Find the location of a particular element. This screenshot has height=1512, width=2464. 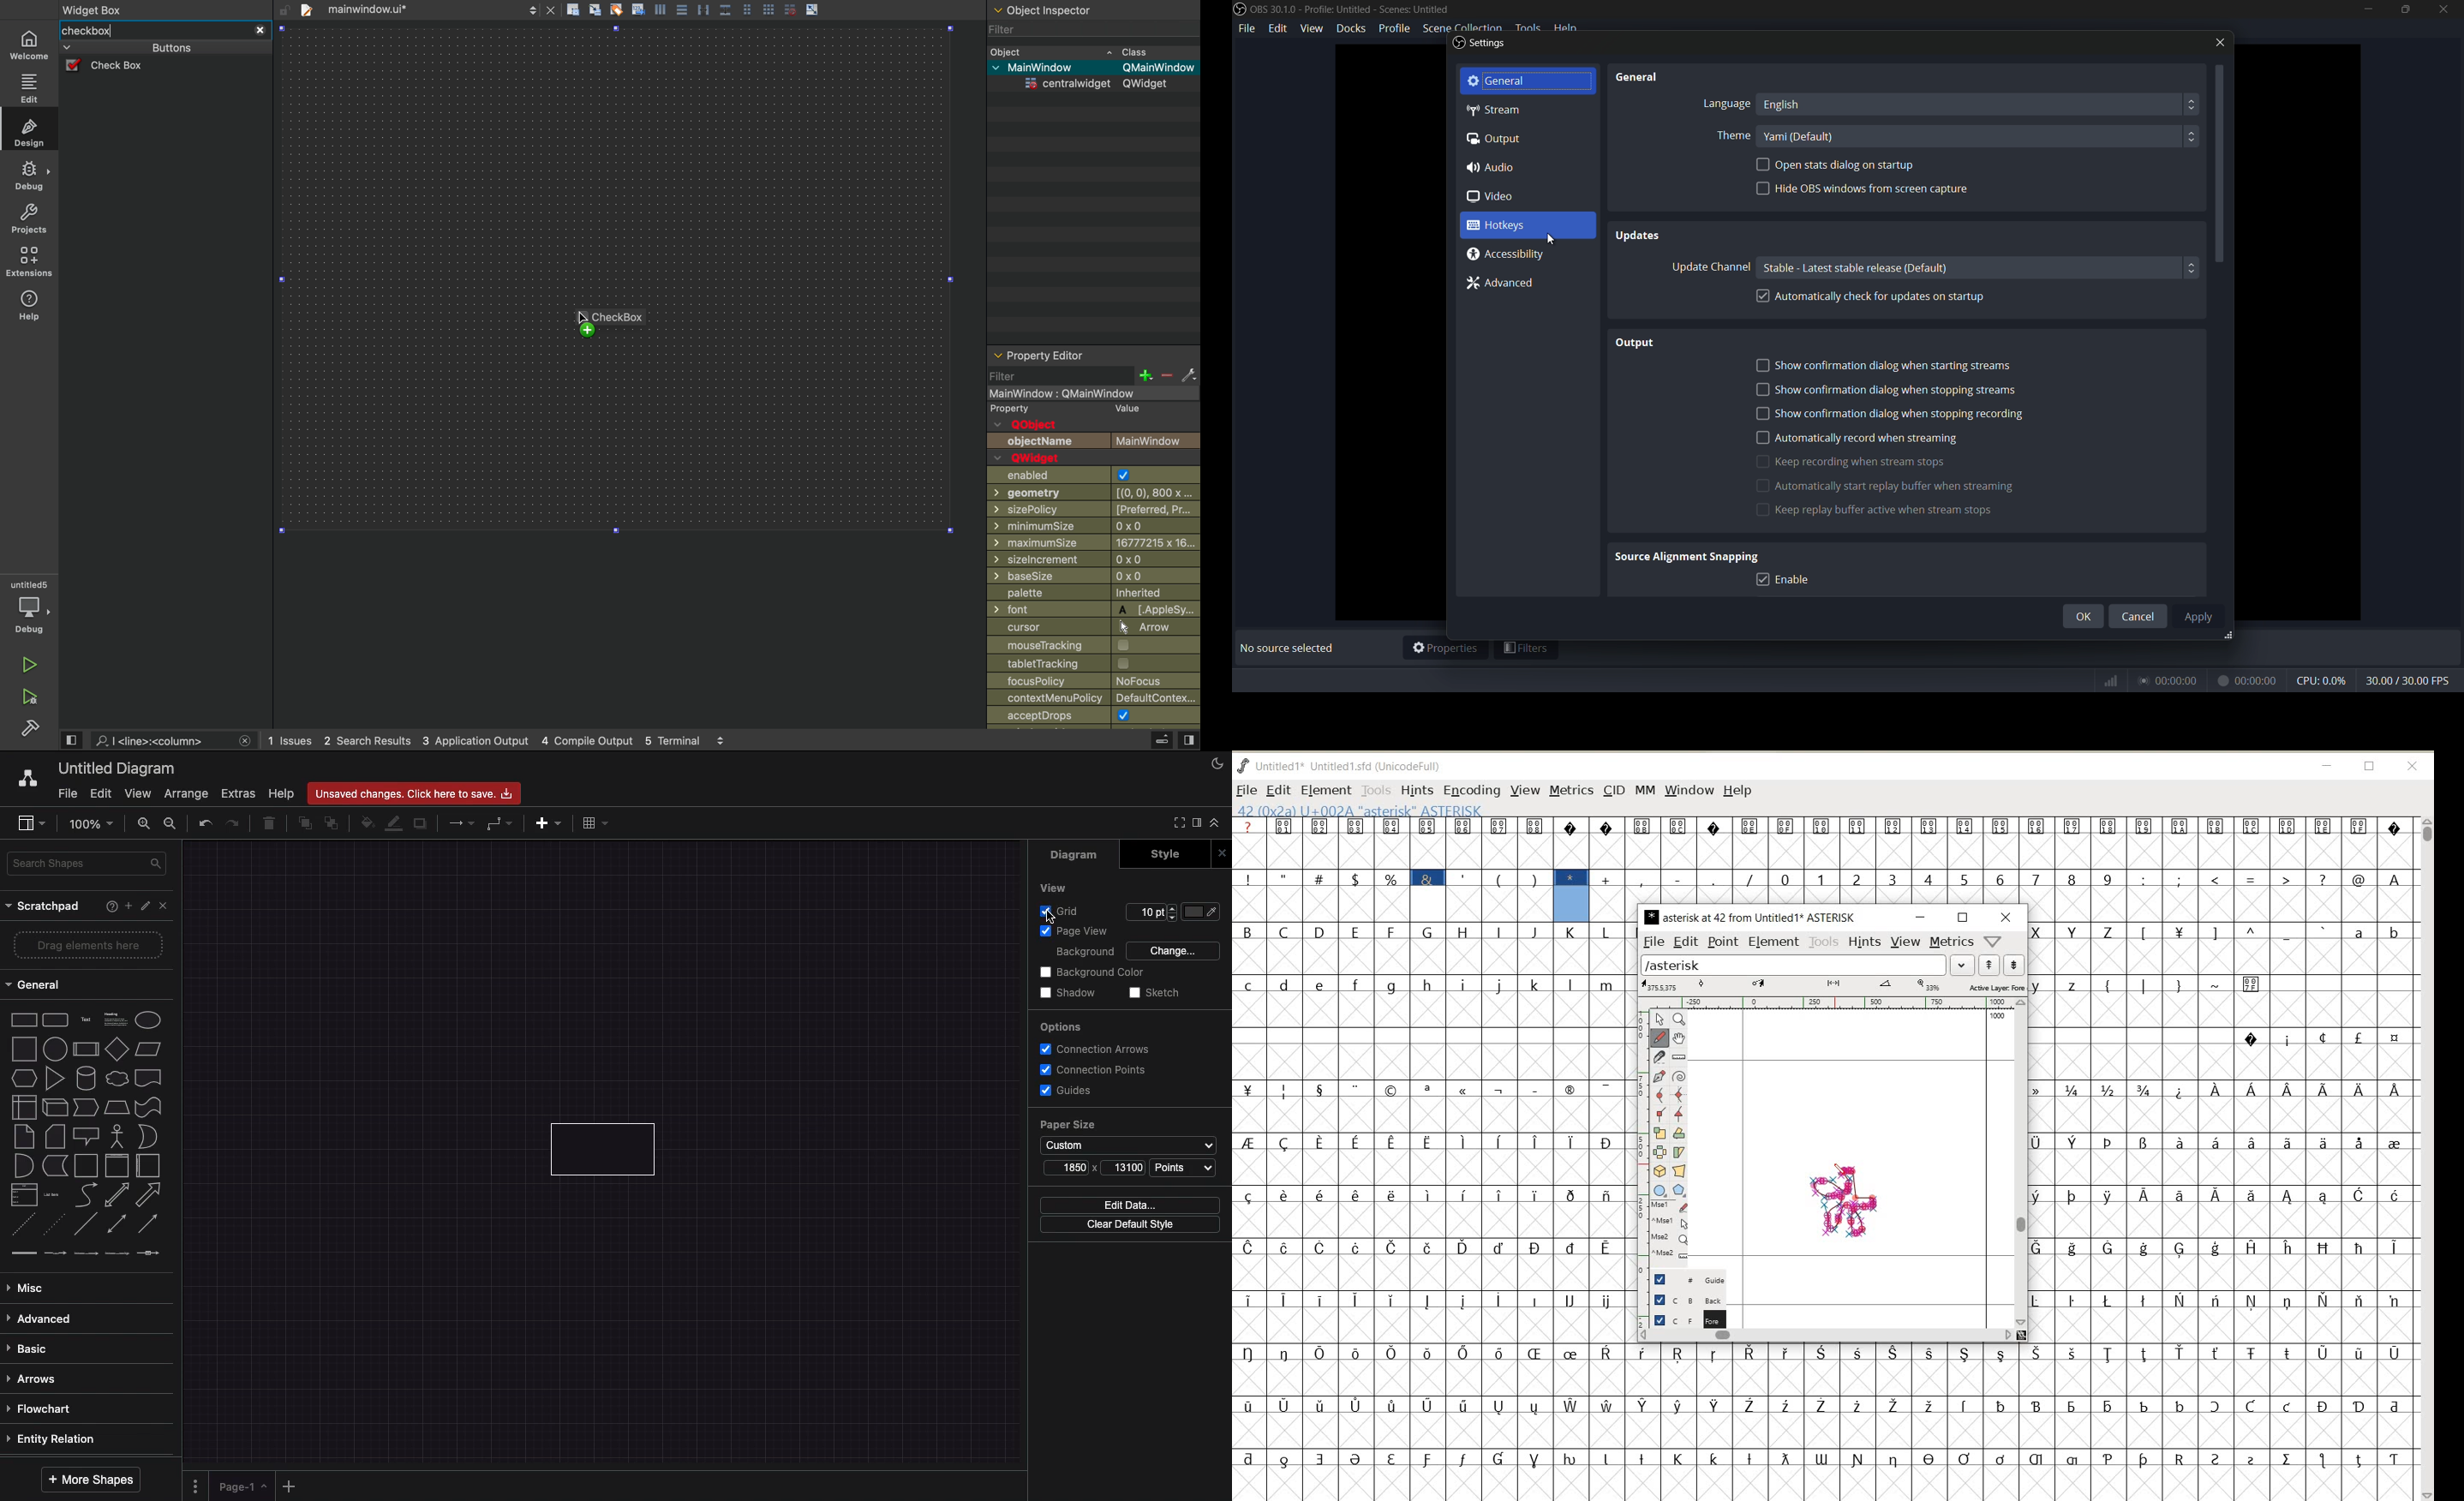

CID is located at coordinates (1612, 790).